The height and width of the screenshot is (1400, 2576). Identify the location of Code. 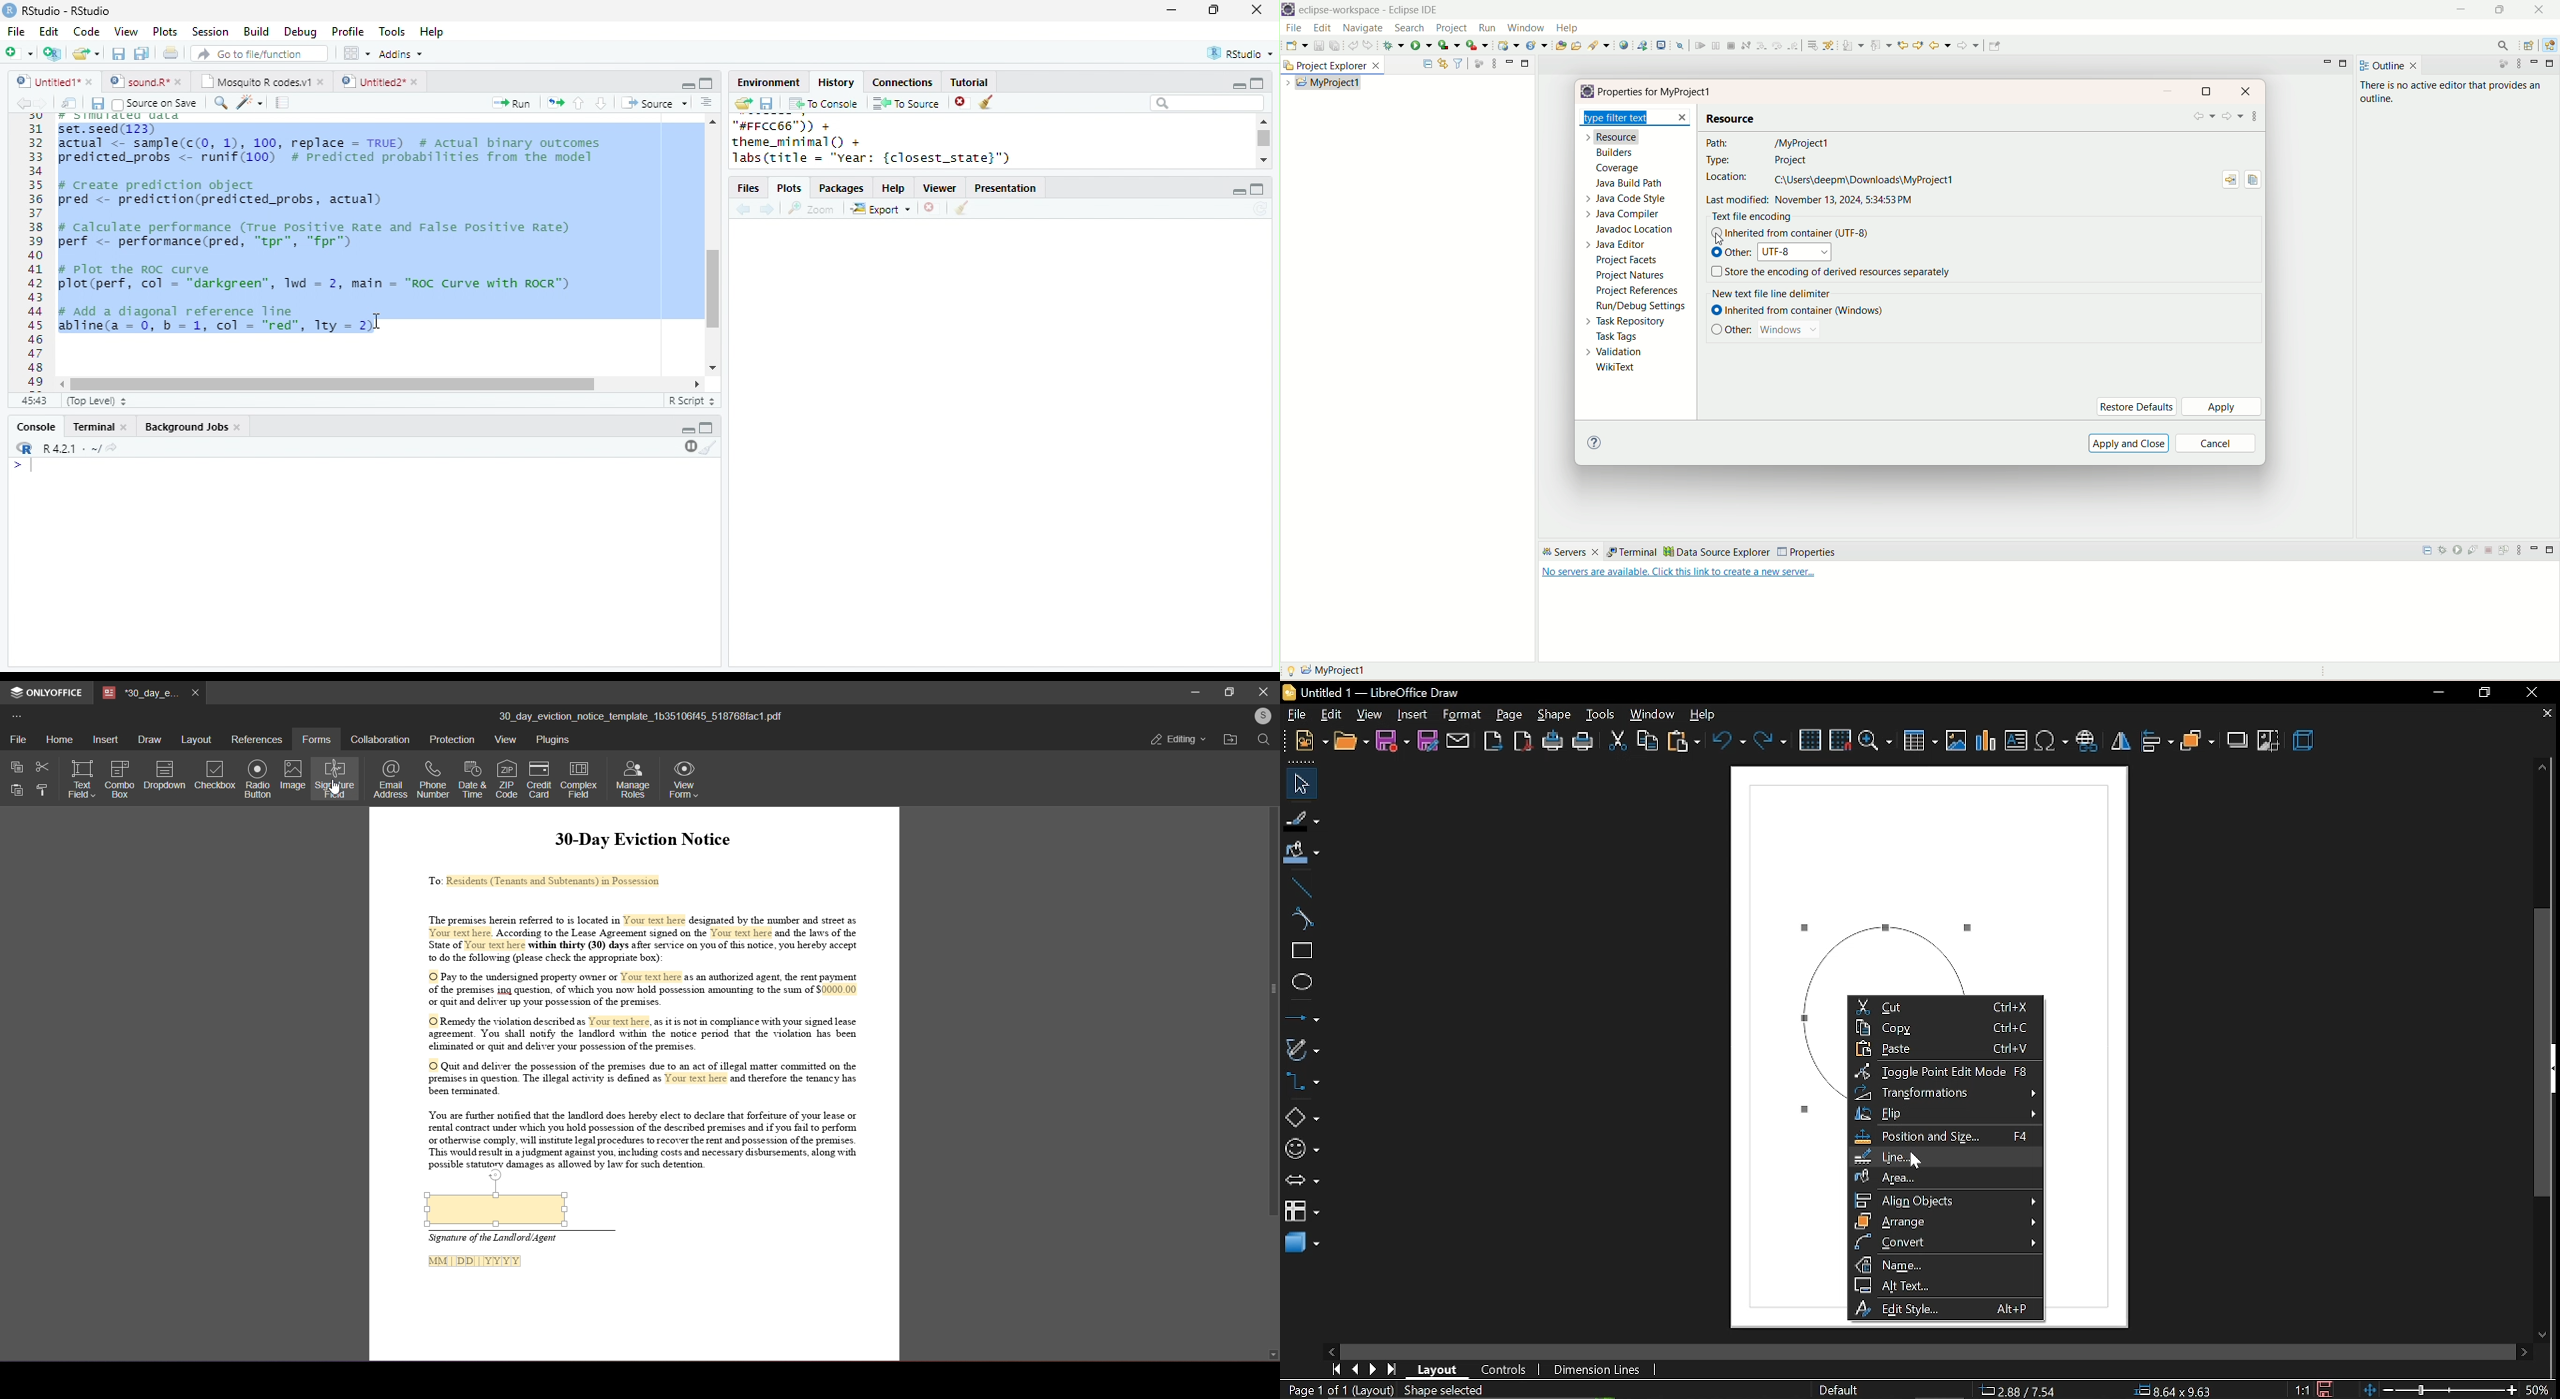
(86, 31).